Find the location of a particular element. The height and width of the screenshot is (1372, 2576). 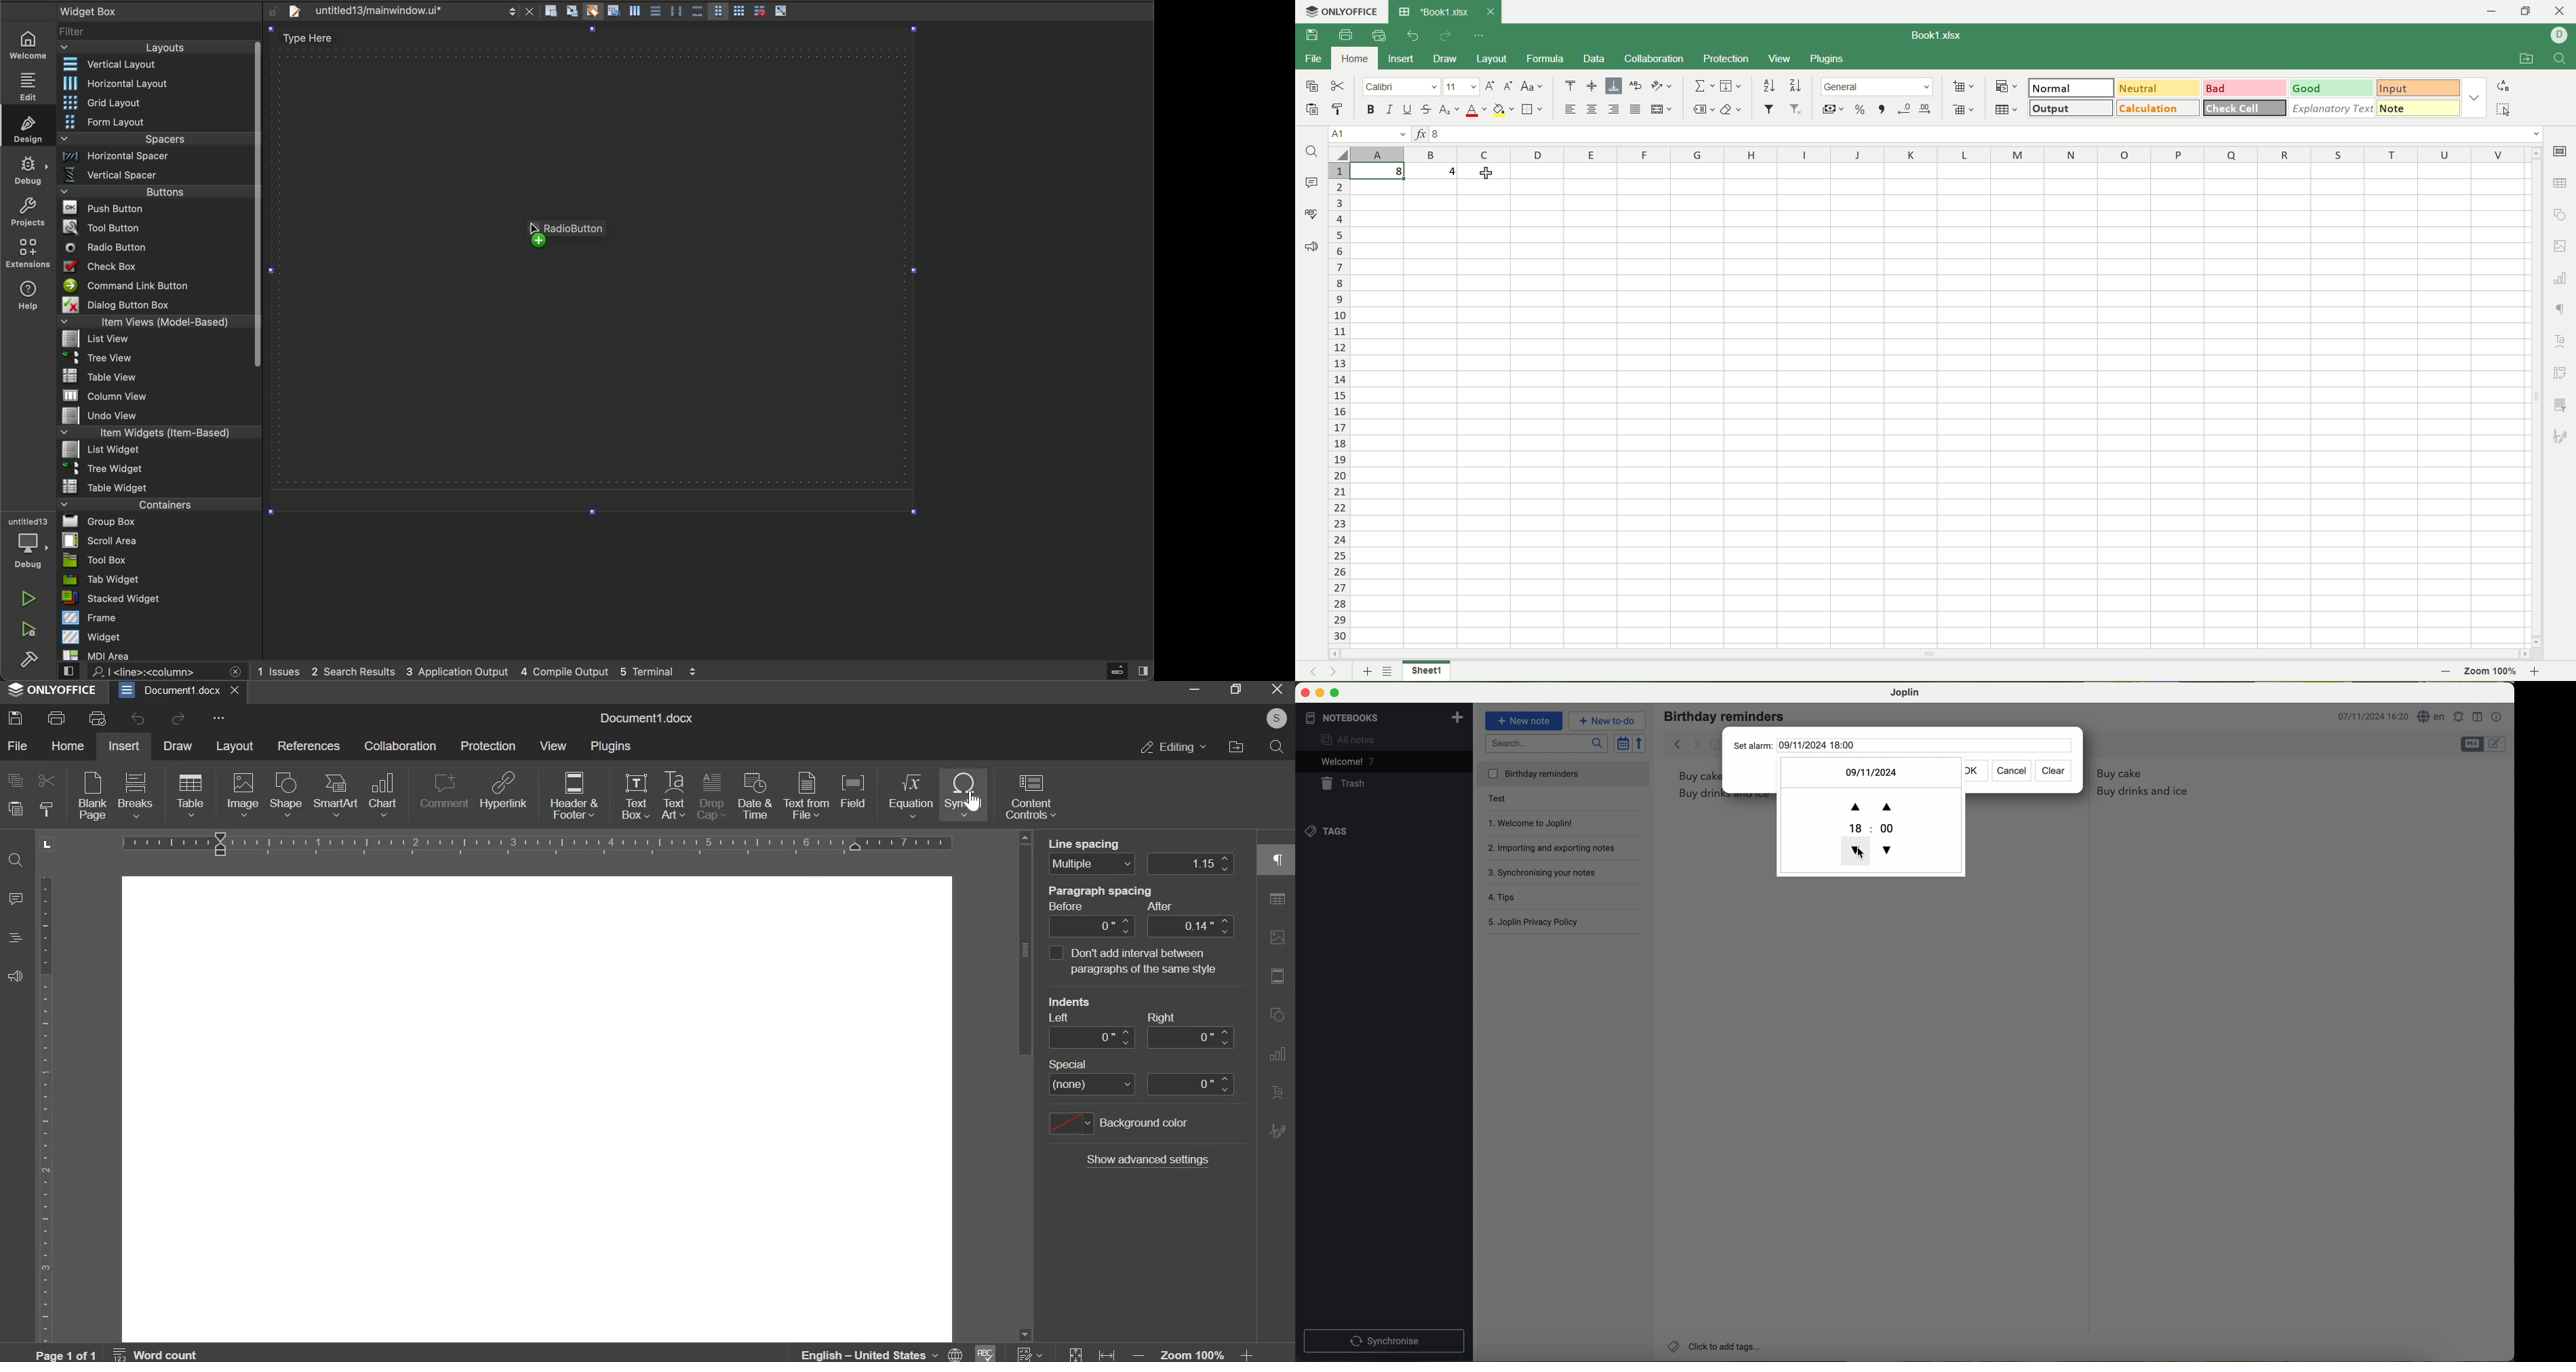

search bar is located at coordinates (1547, 744).